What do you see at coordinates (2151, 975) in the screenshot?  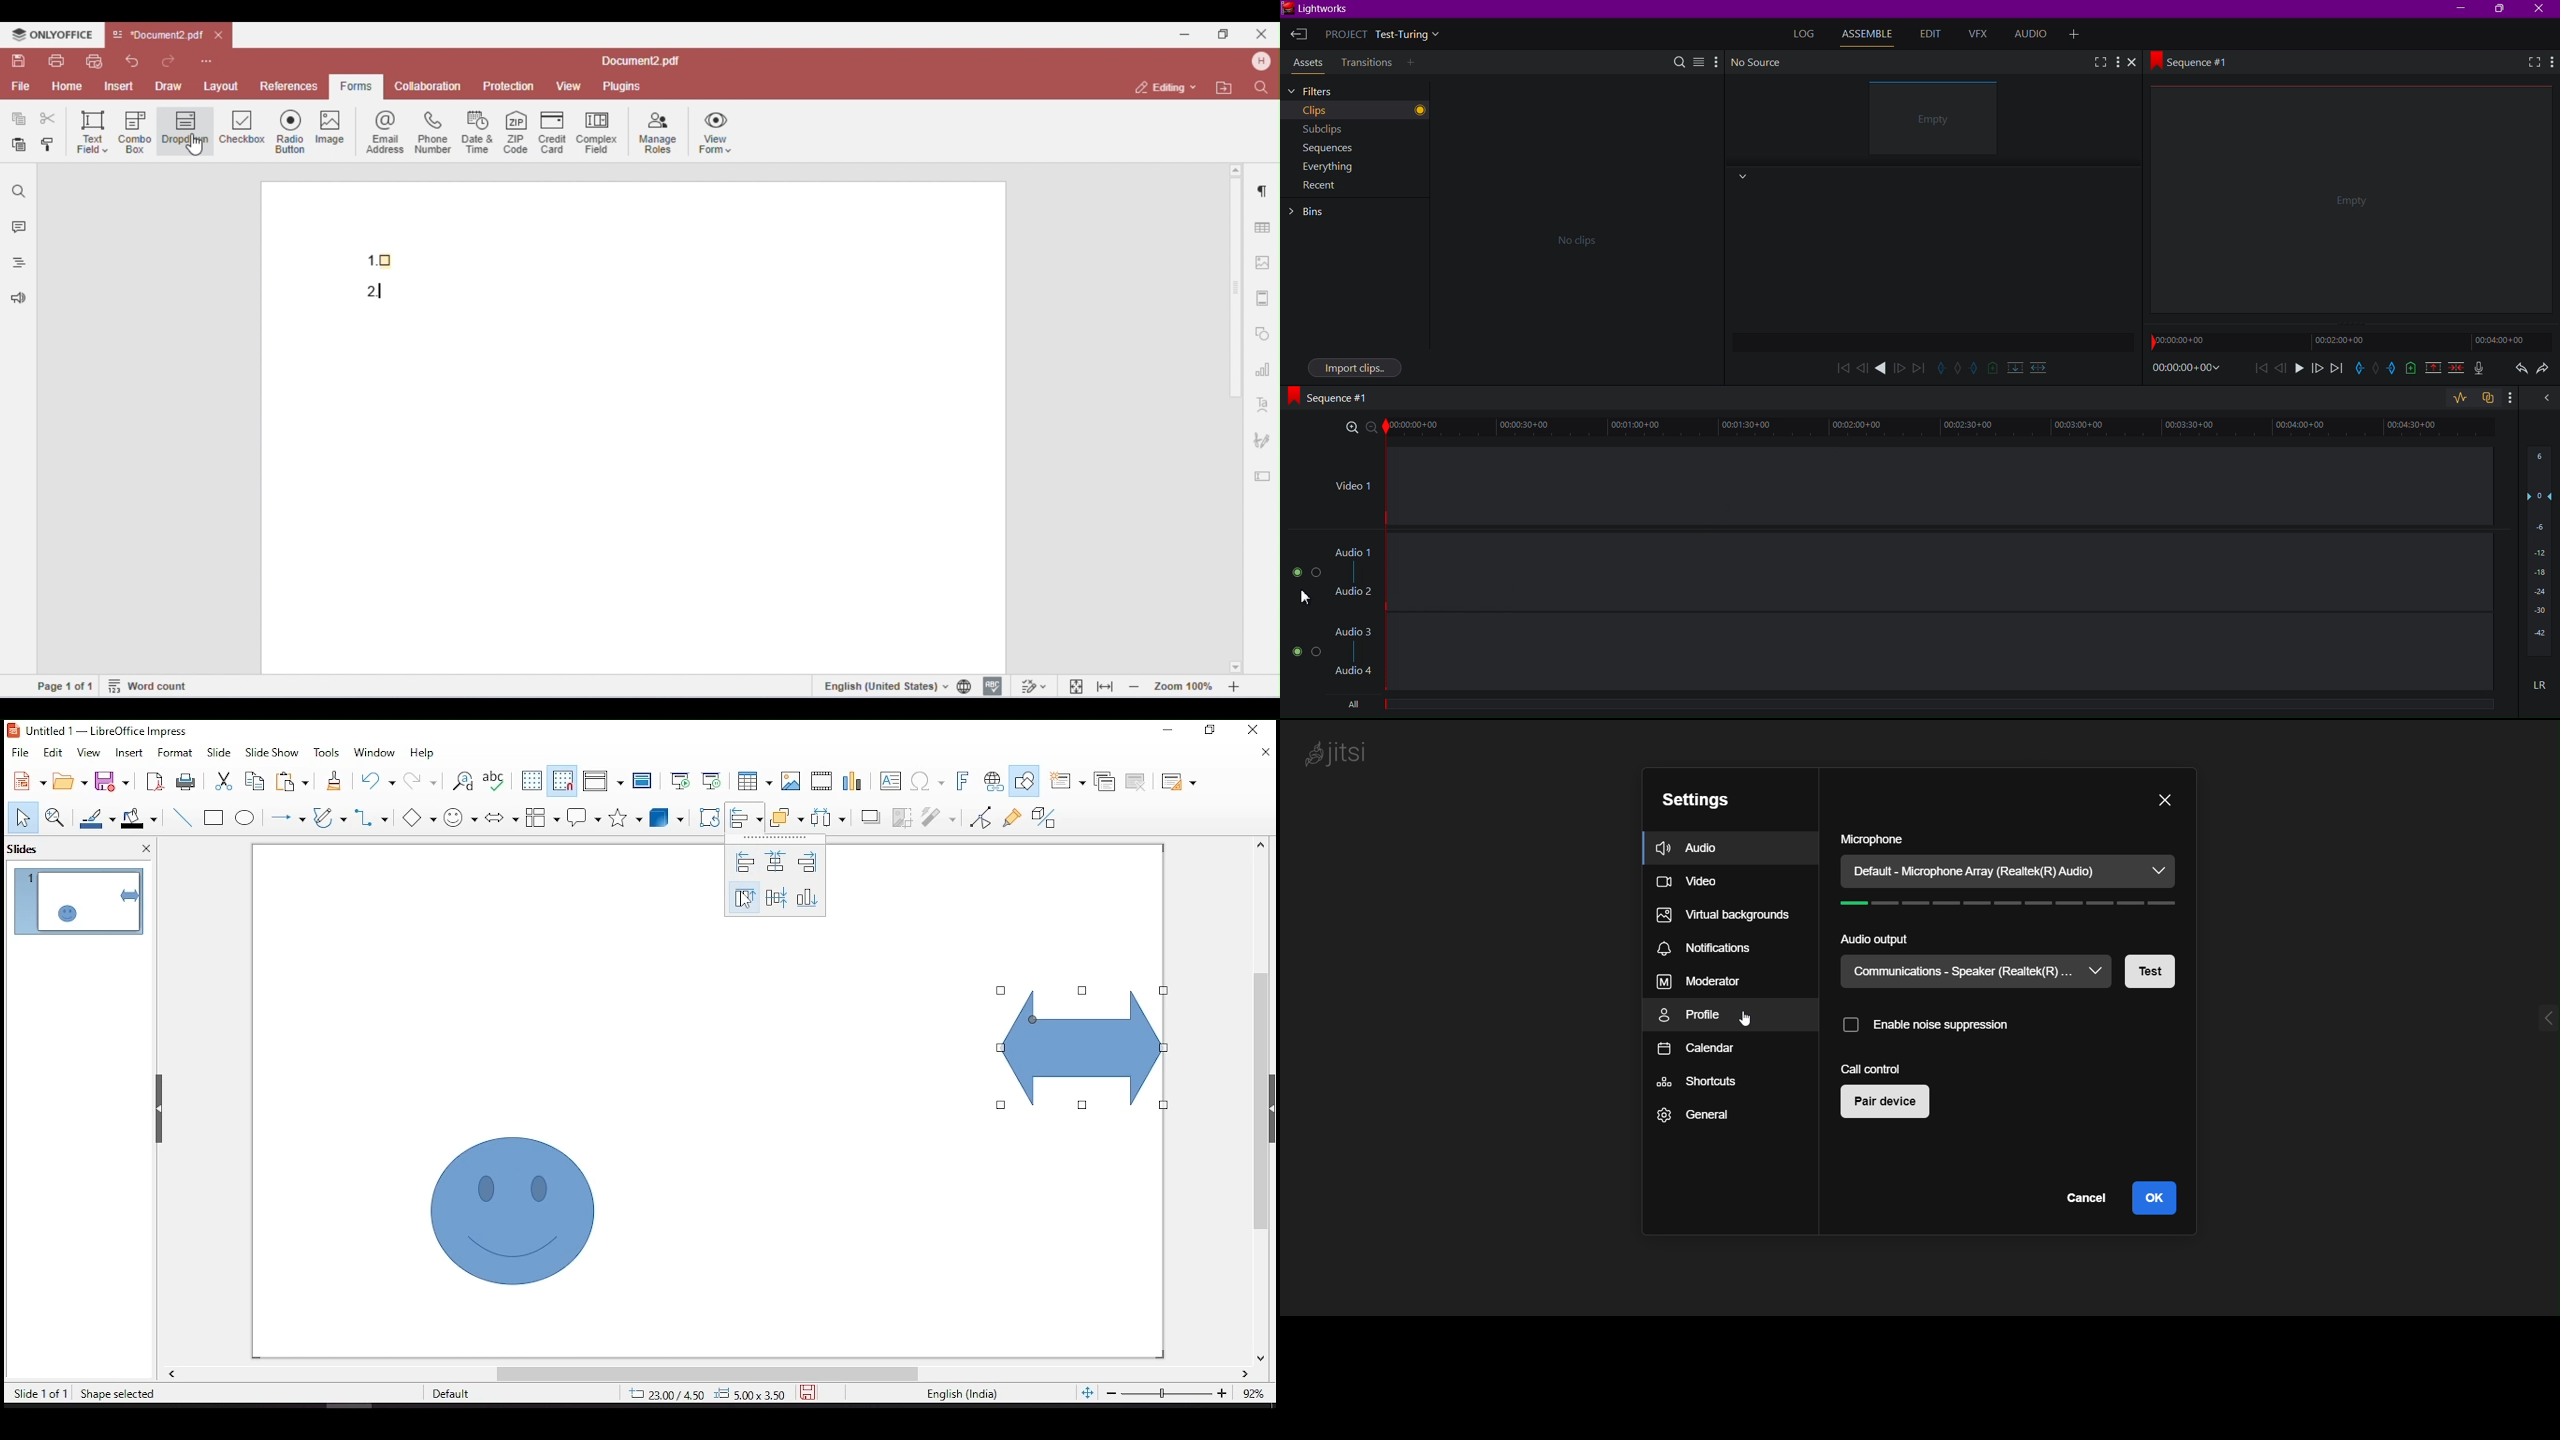 I see `test` at bounding box center [2151, 975].